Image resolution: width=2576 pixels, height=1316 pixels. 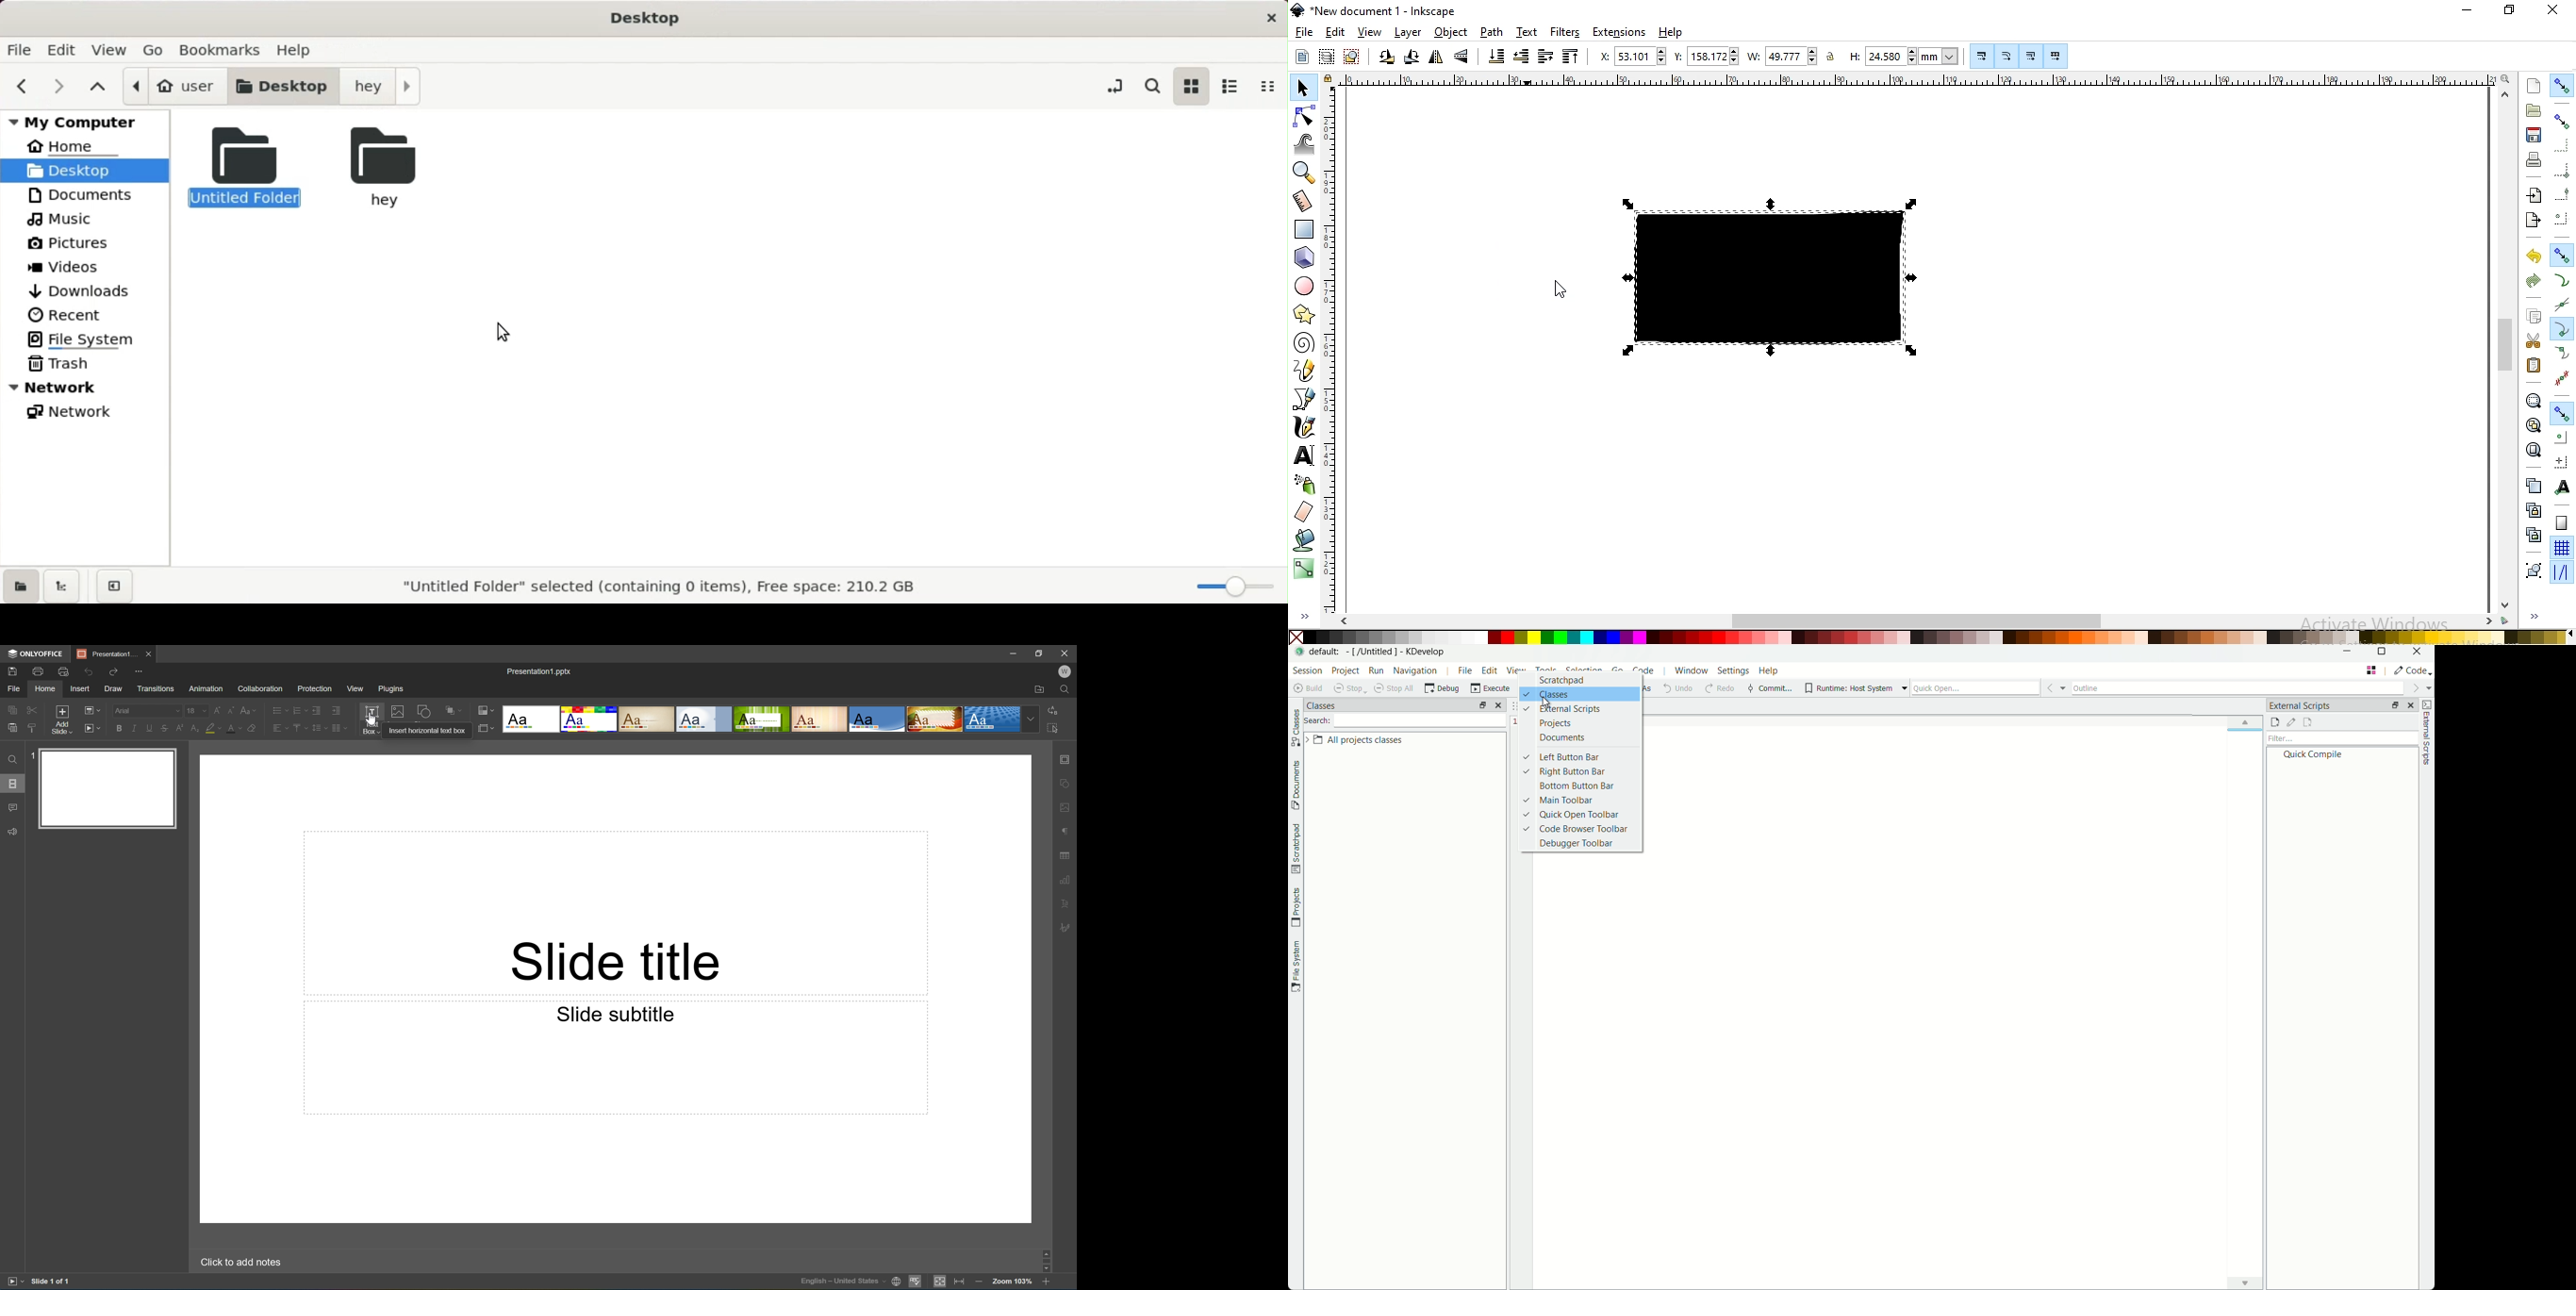 I want to click on Zoom 103%, so click(x=1014, y=1282).